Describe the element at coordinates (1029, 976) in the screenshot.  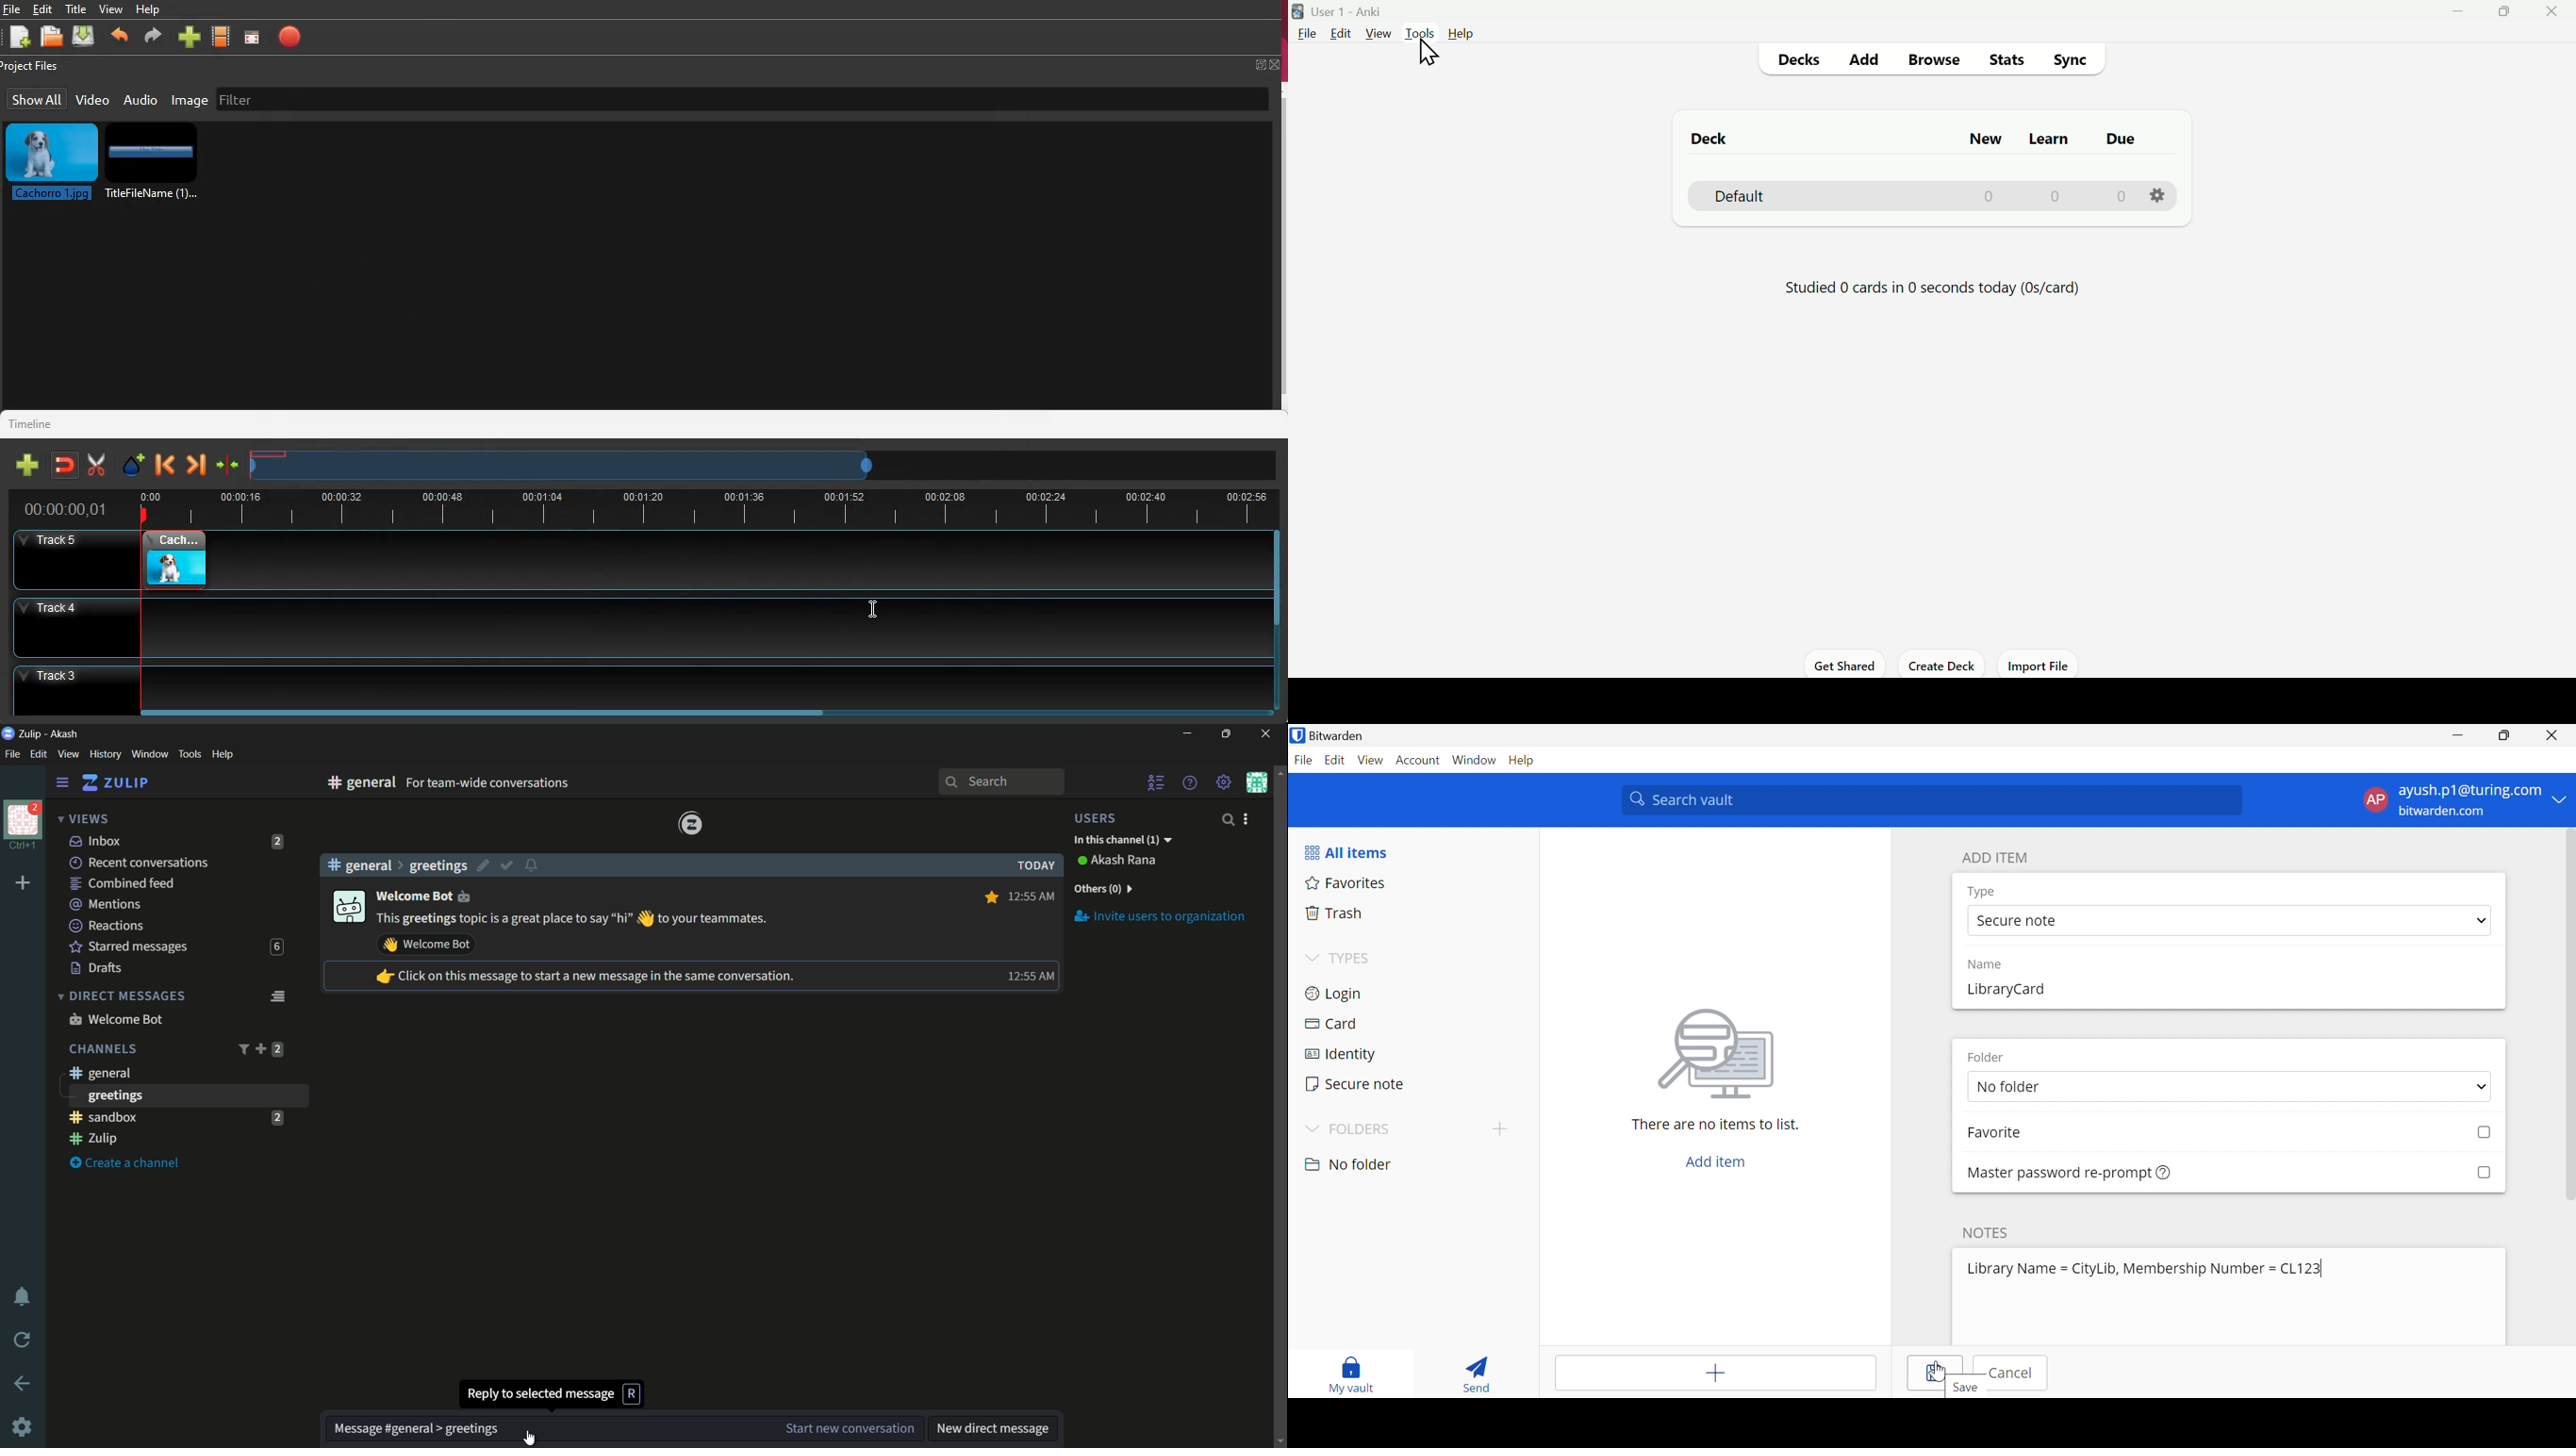
I see `12: 55 AM` at that location.